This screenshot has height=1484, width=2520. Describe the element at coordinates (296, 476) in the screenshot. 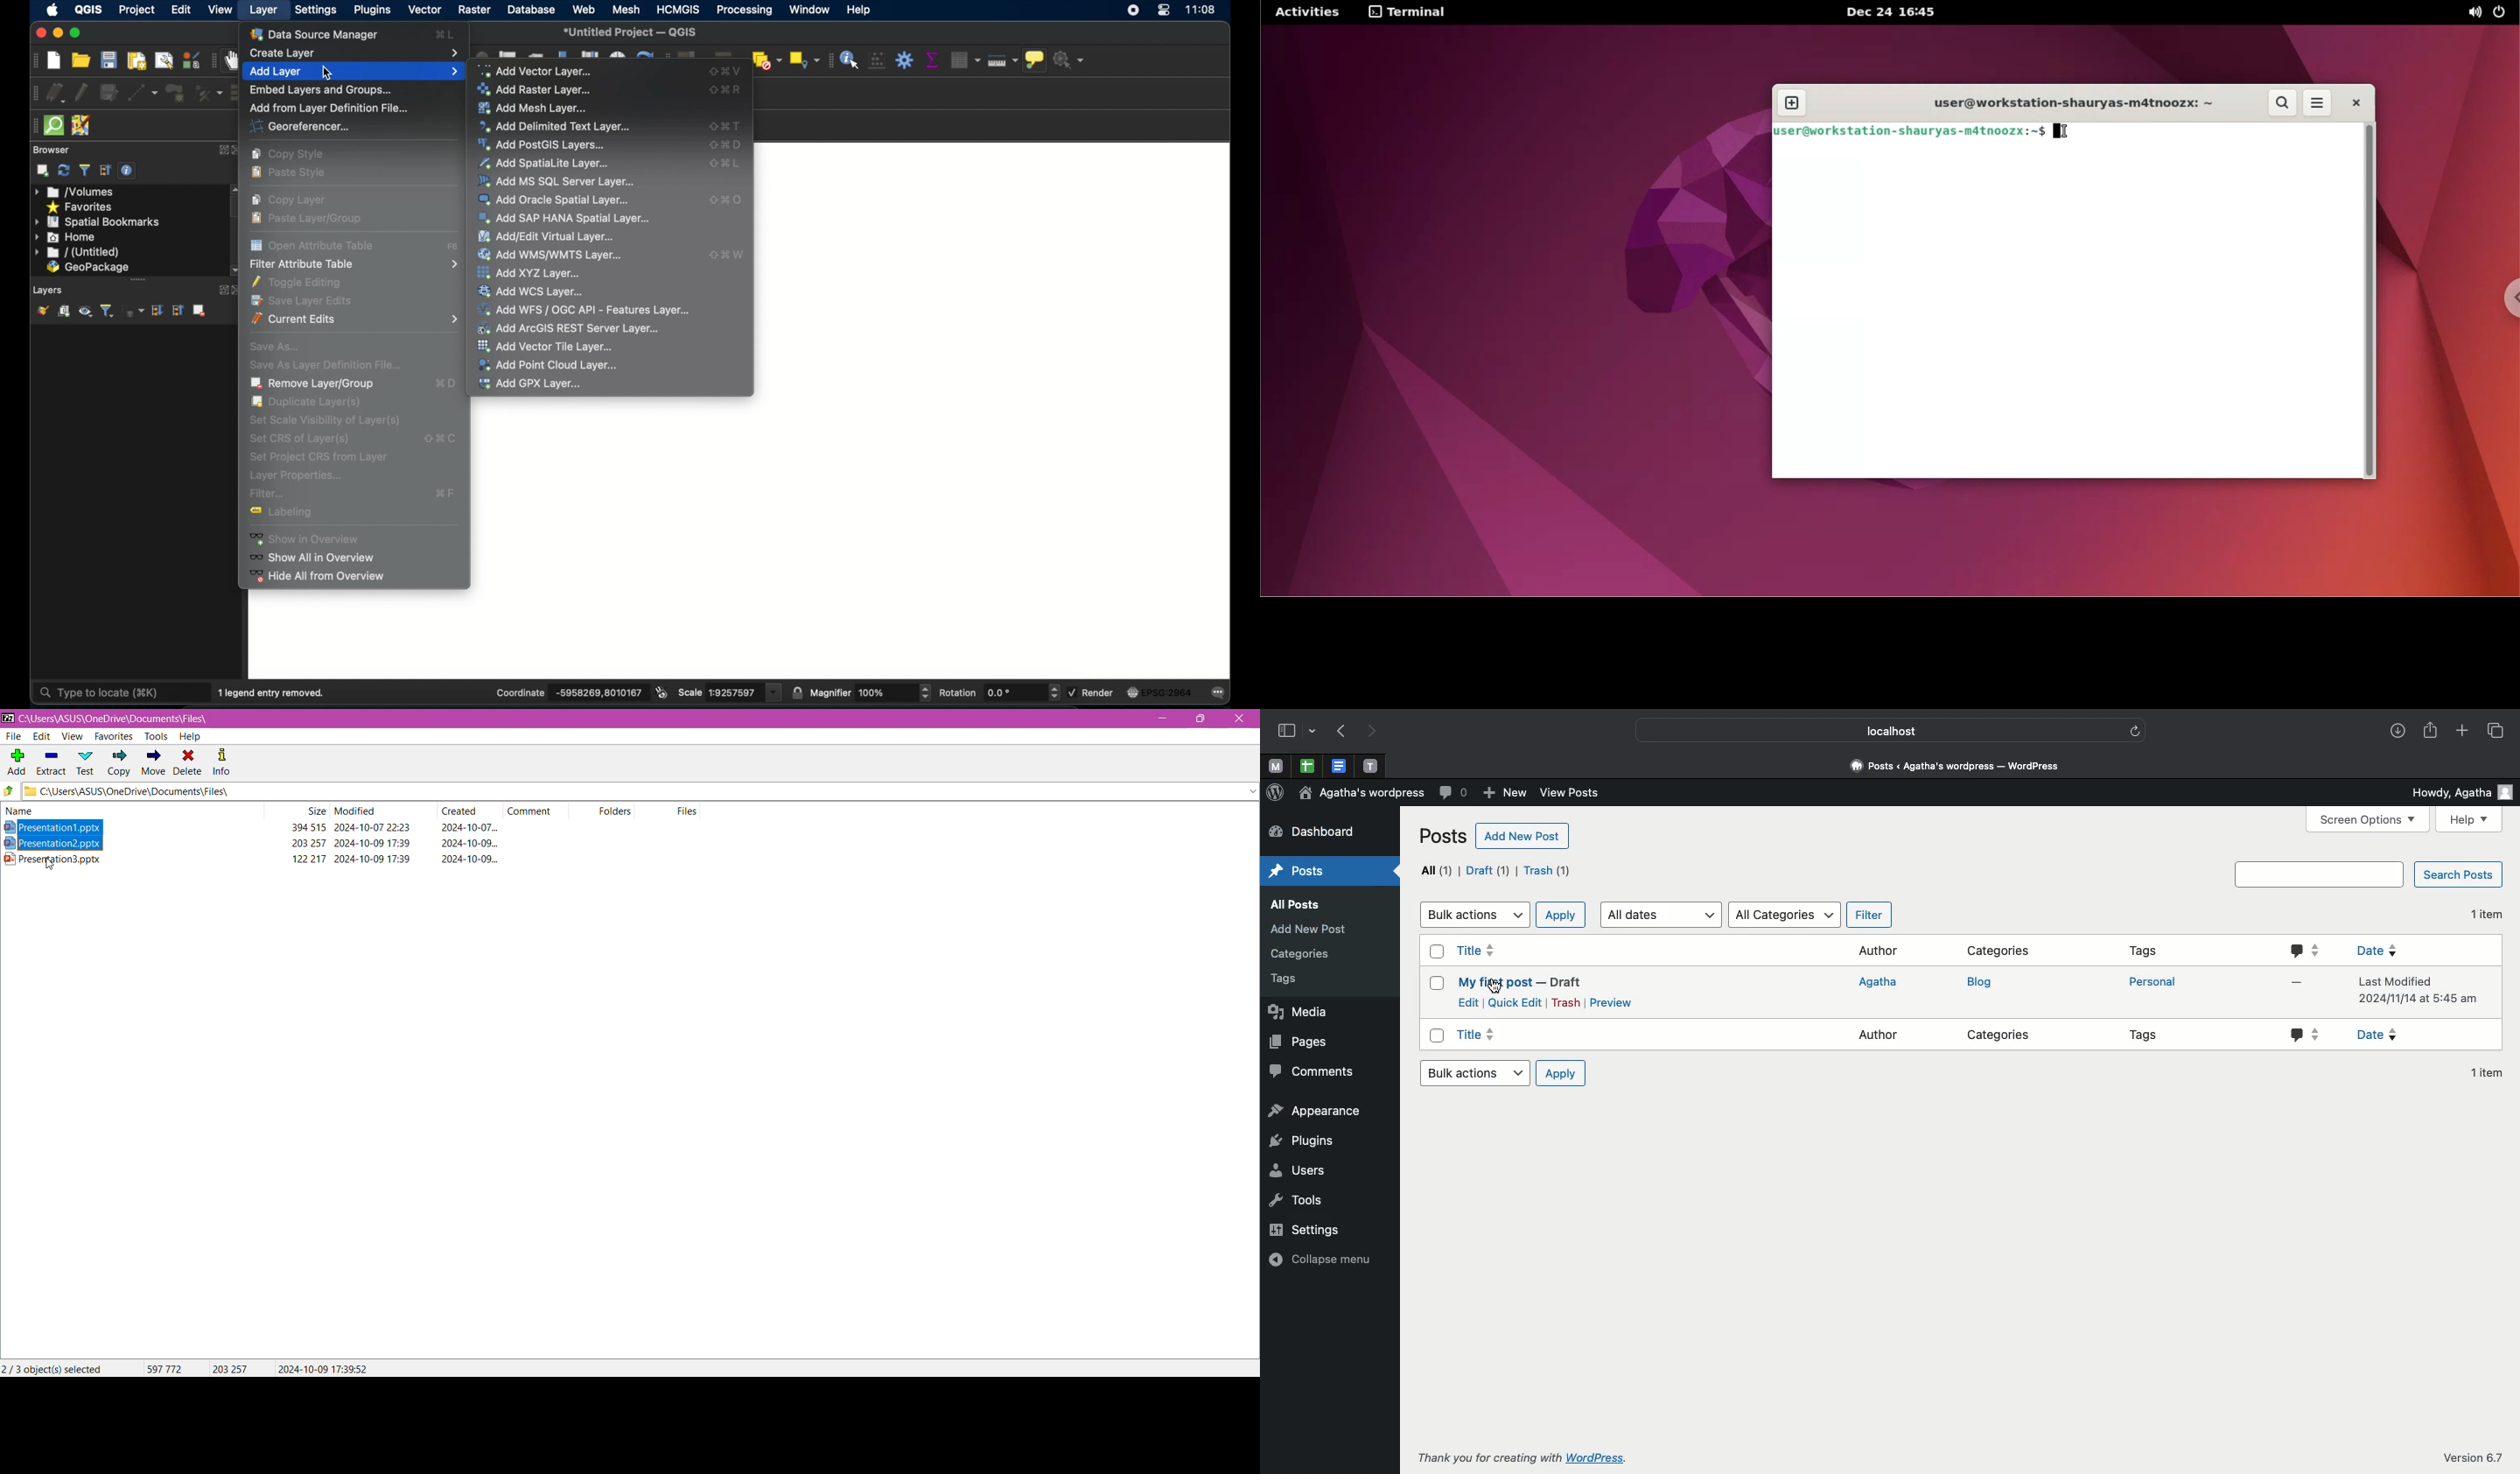

I see `layer properties` at that location.